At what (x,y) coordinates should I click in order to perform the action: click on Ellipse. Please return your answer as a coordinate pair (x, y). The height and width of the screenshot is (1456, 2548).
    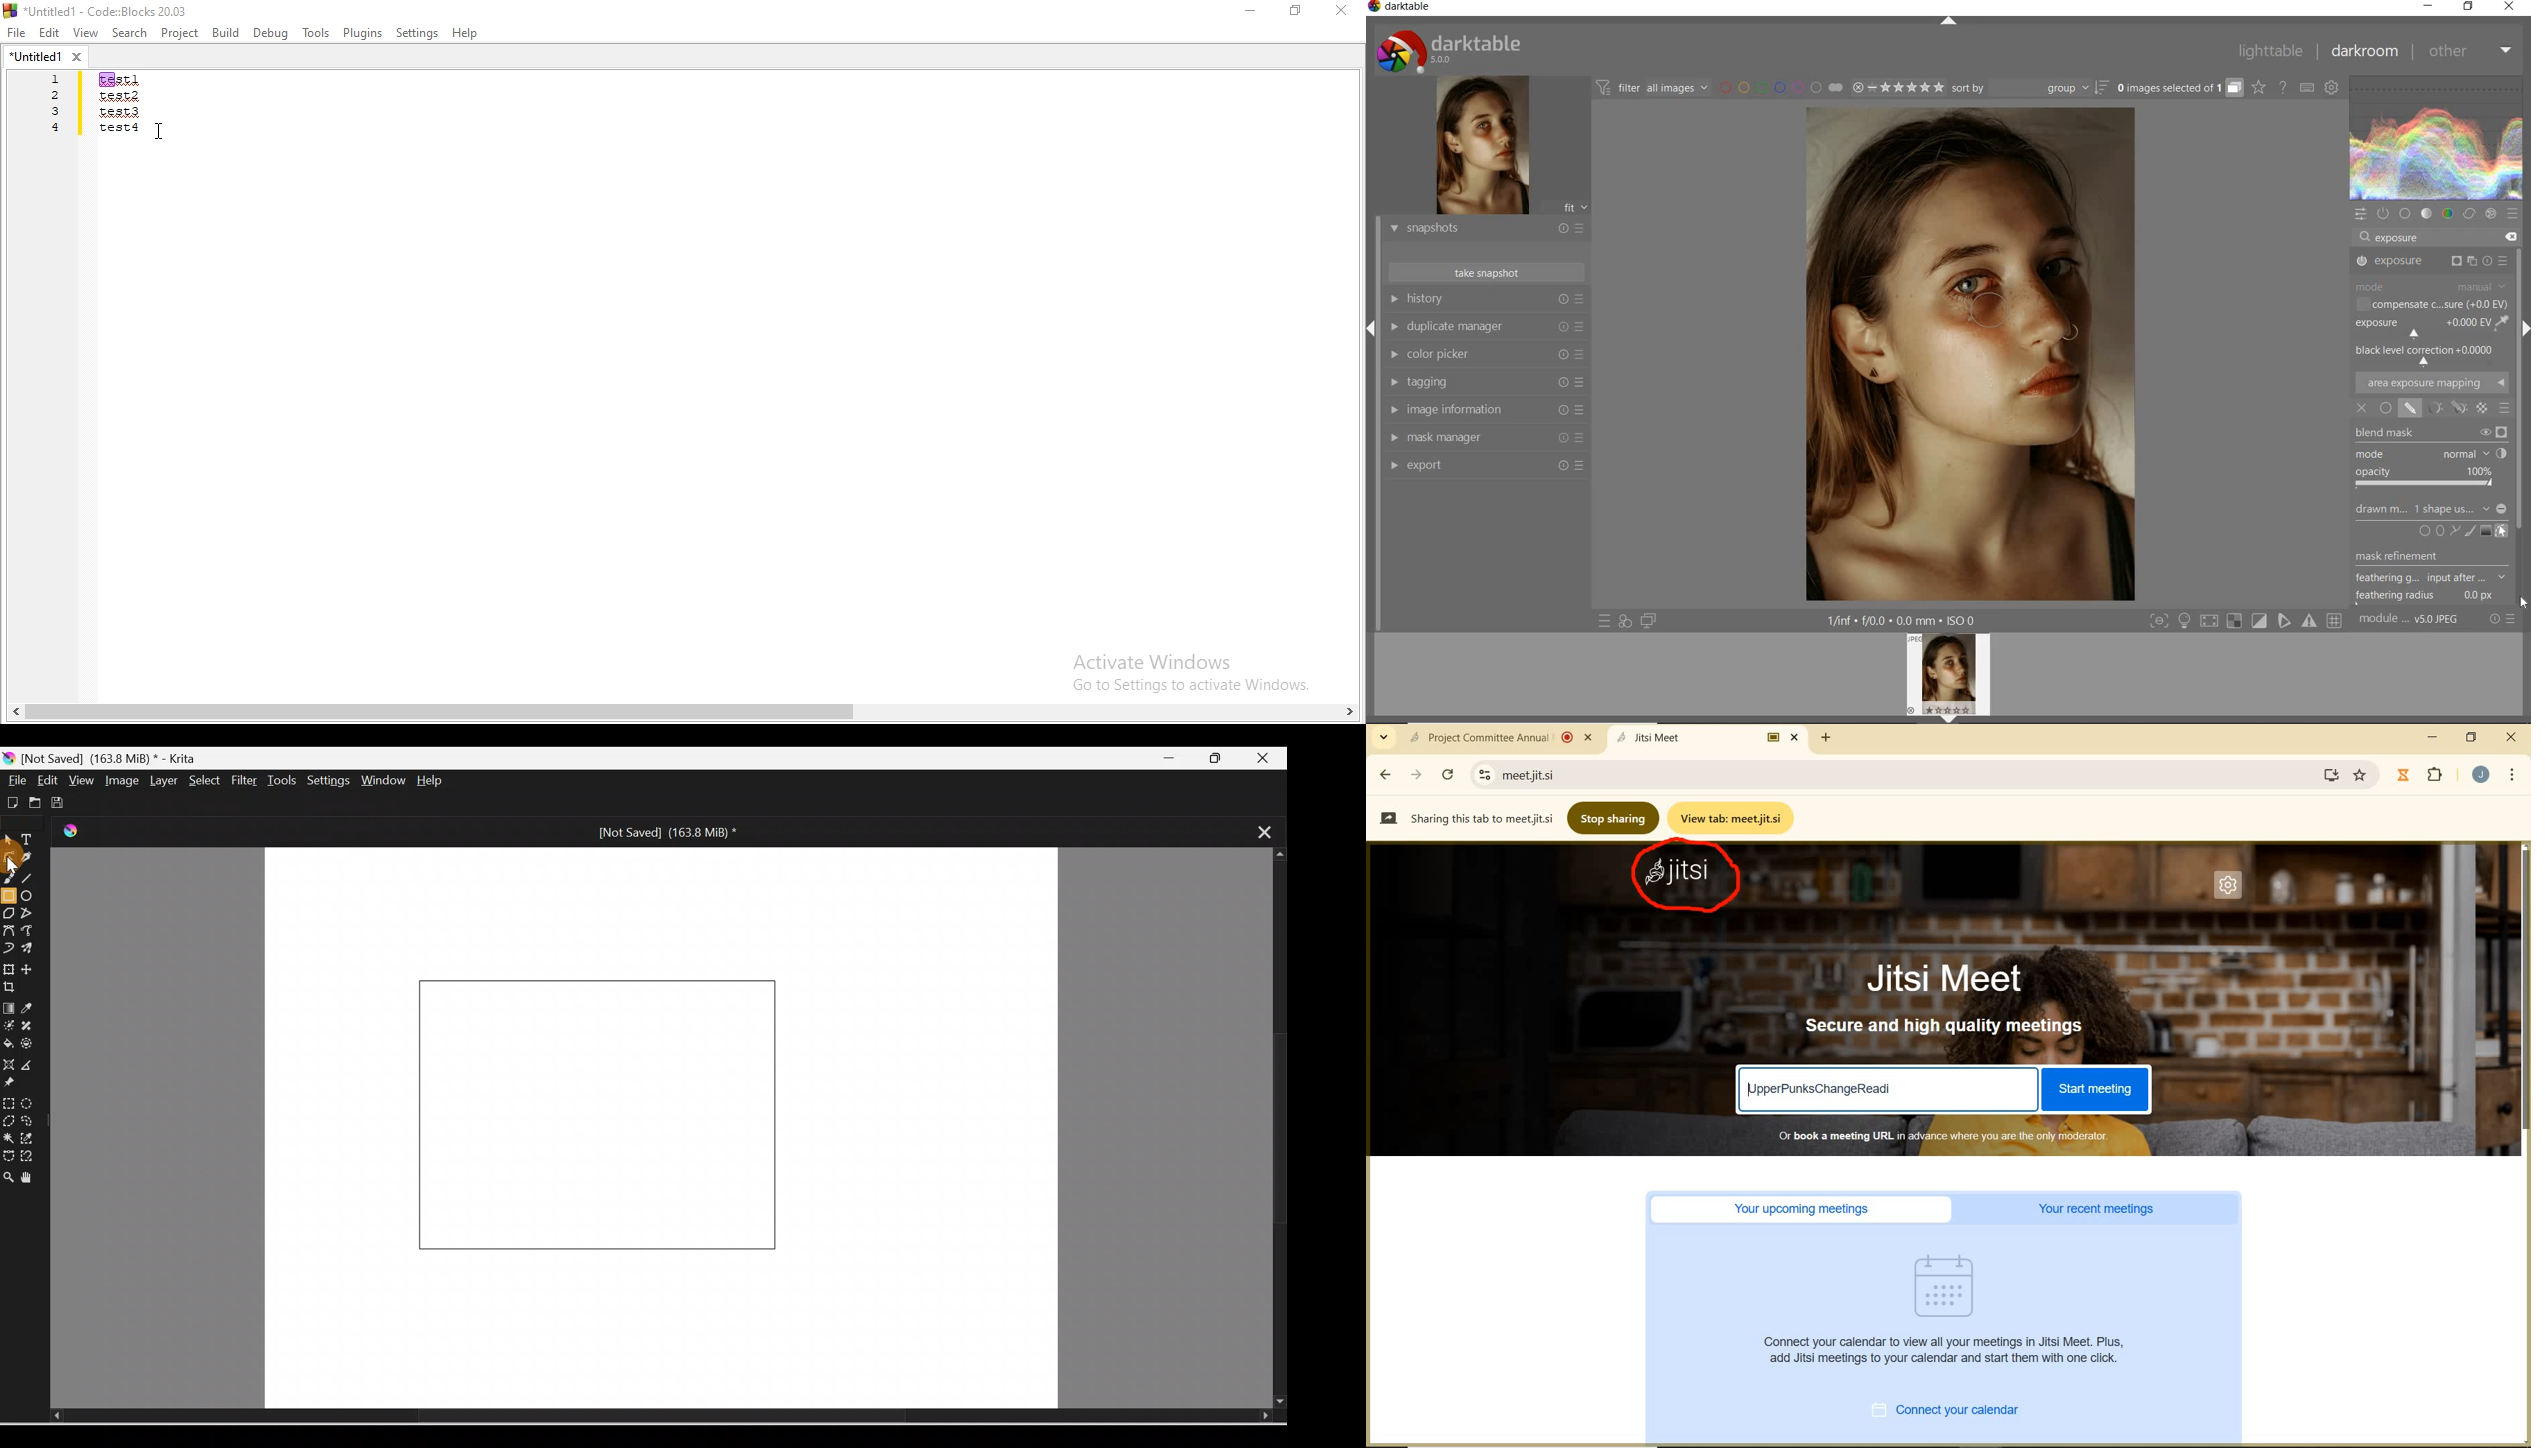
    Looking at the image, I should click on (31, 897).